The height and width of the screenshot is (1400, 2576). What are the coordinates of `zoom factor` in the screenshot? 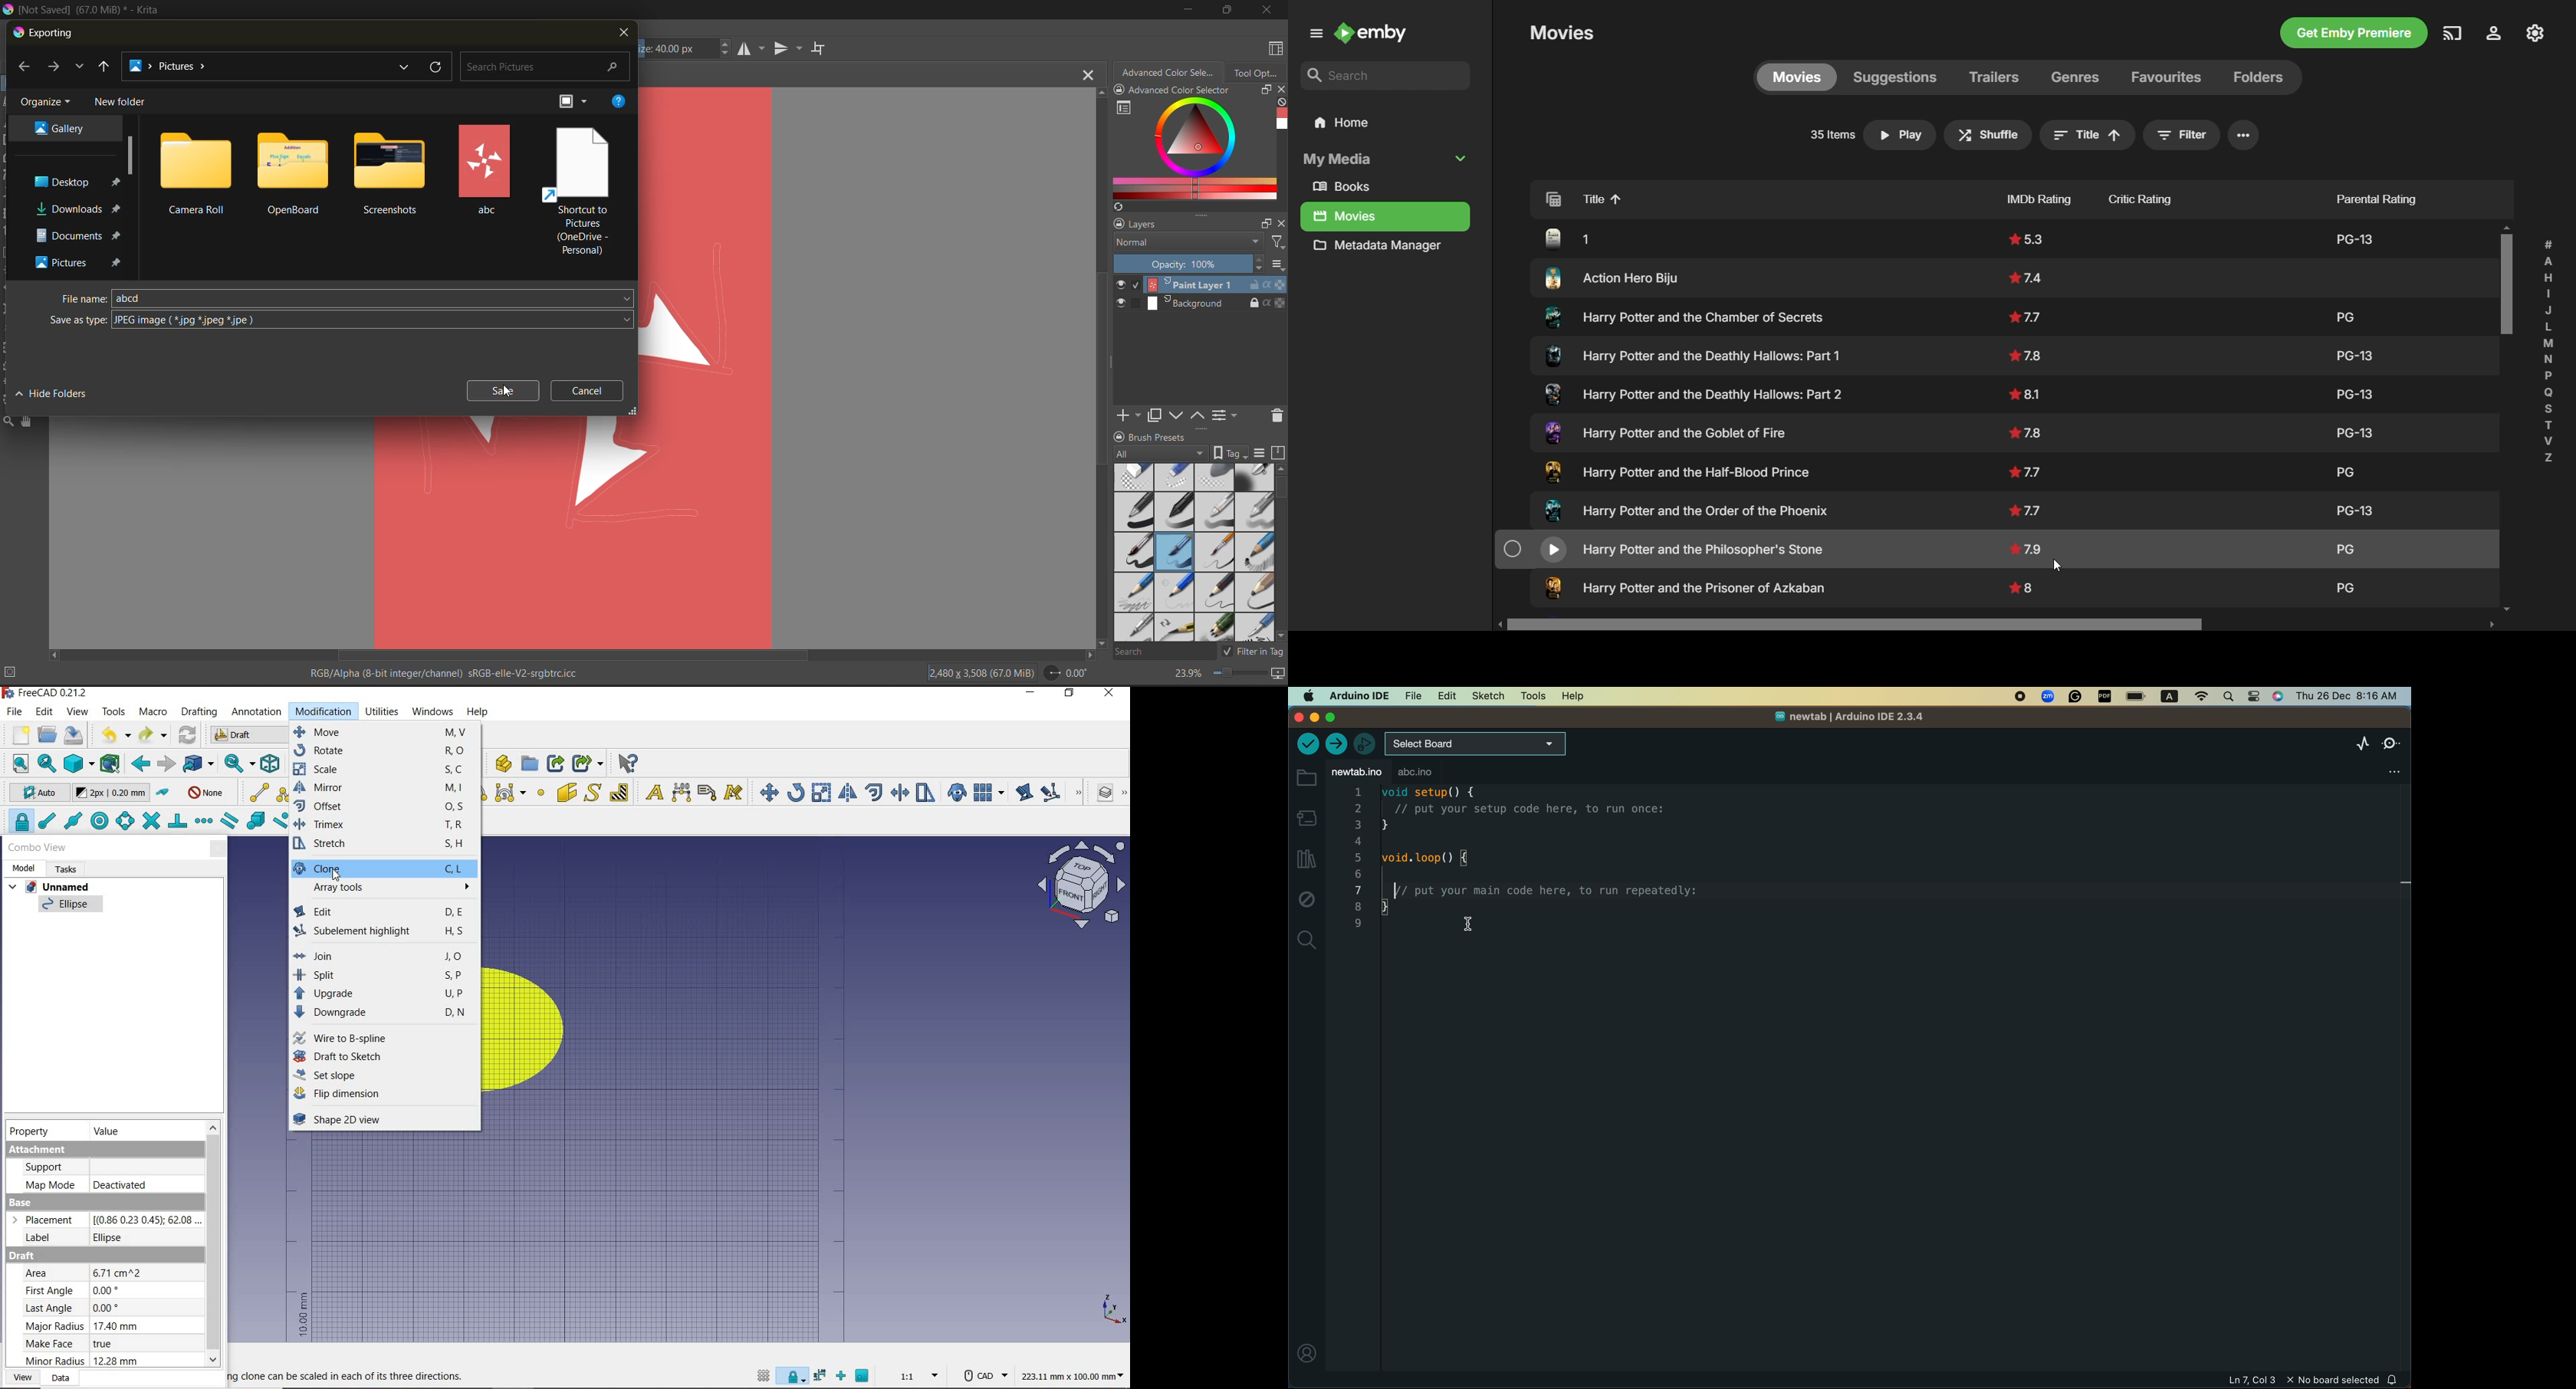 It's located at (1189, 673).